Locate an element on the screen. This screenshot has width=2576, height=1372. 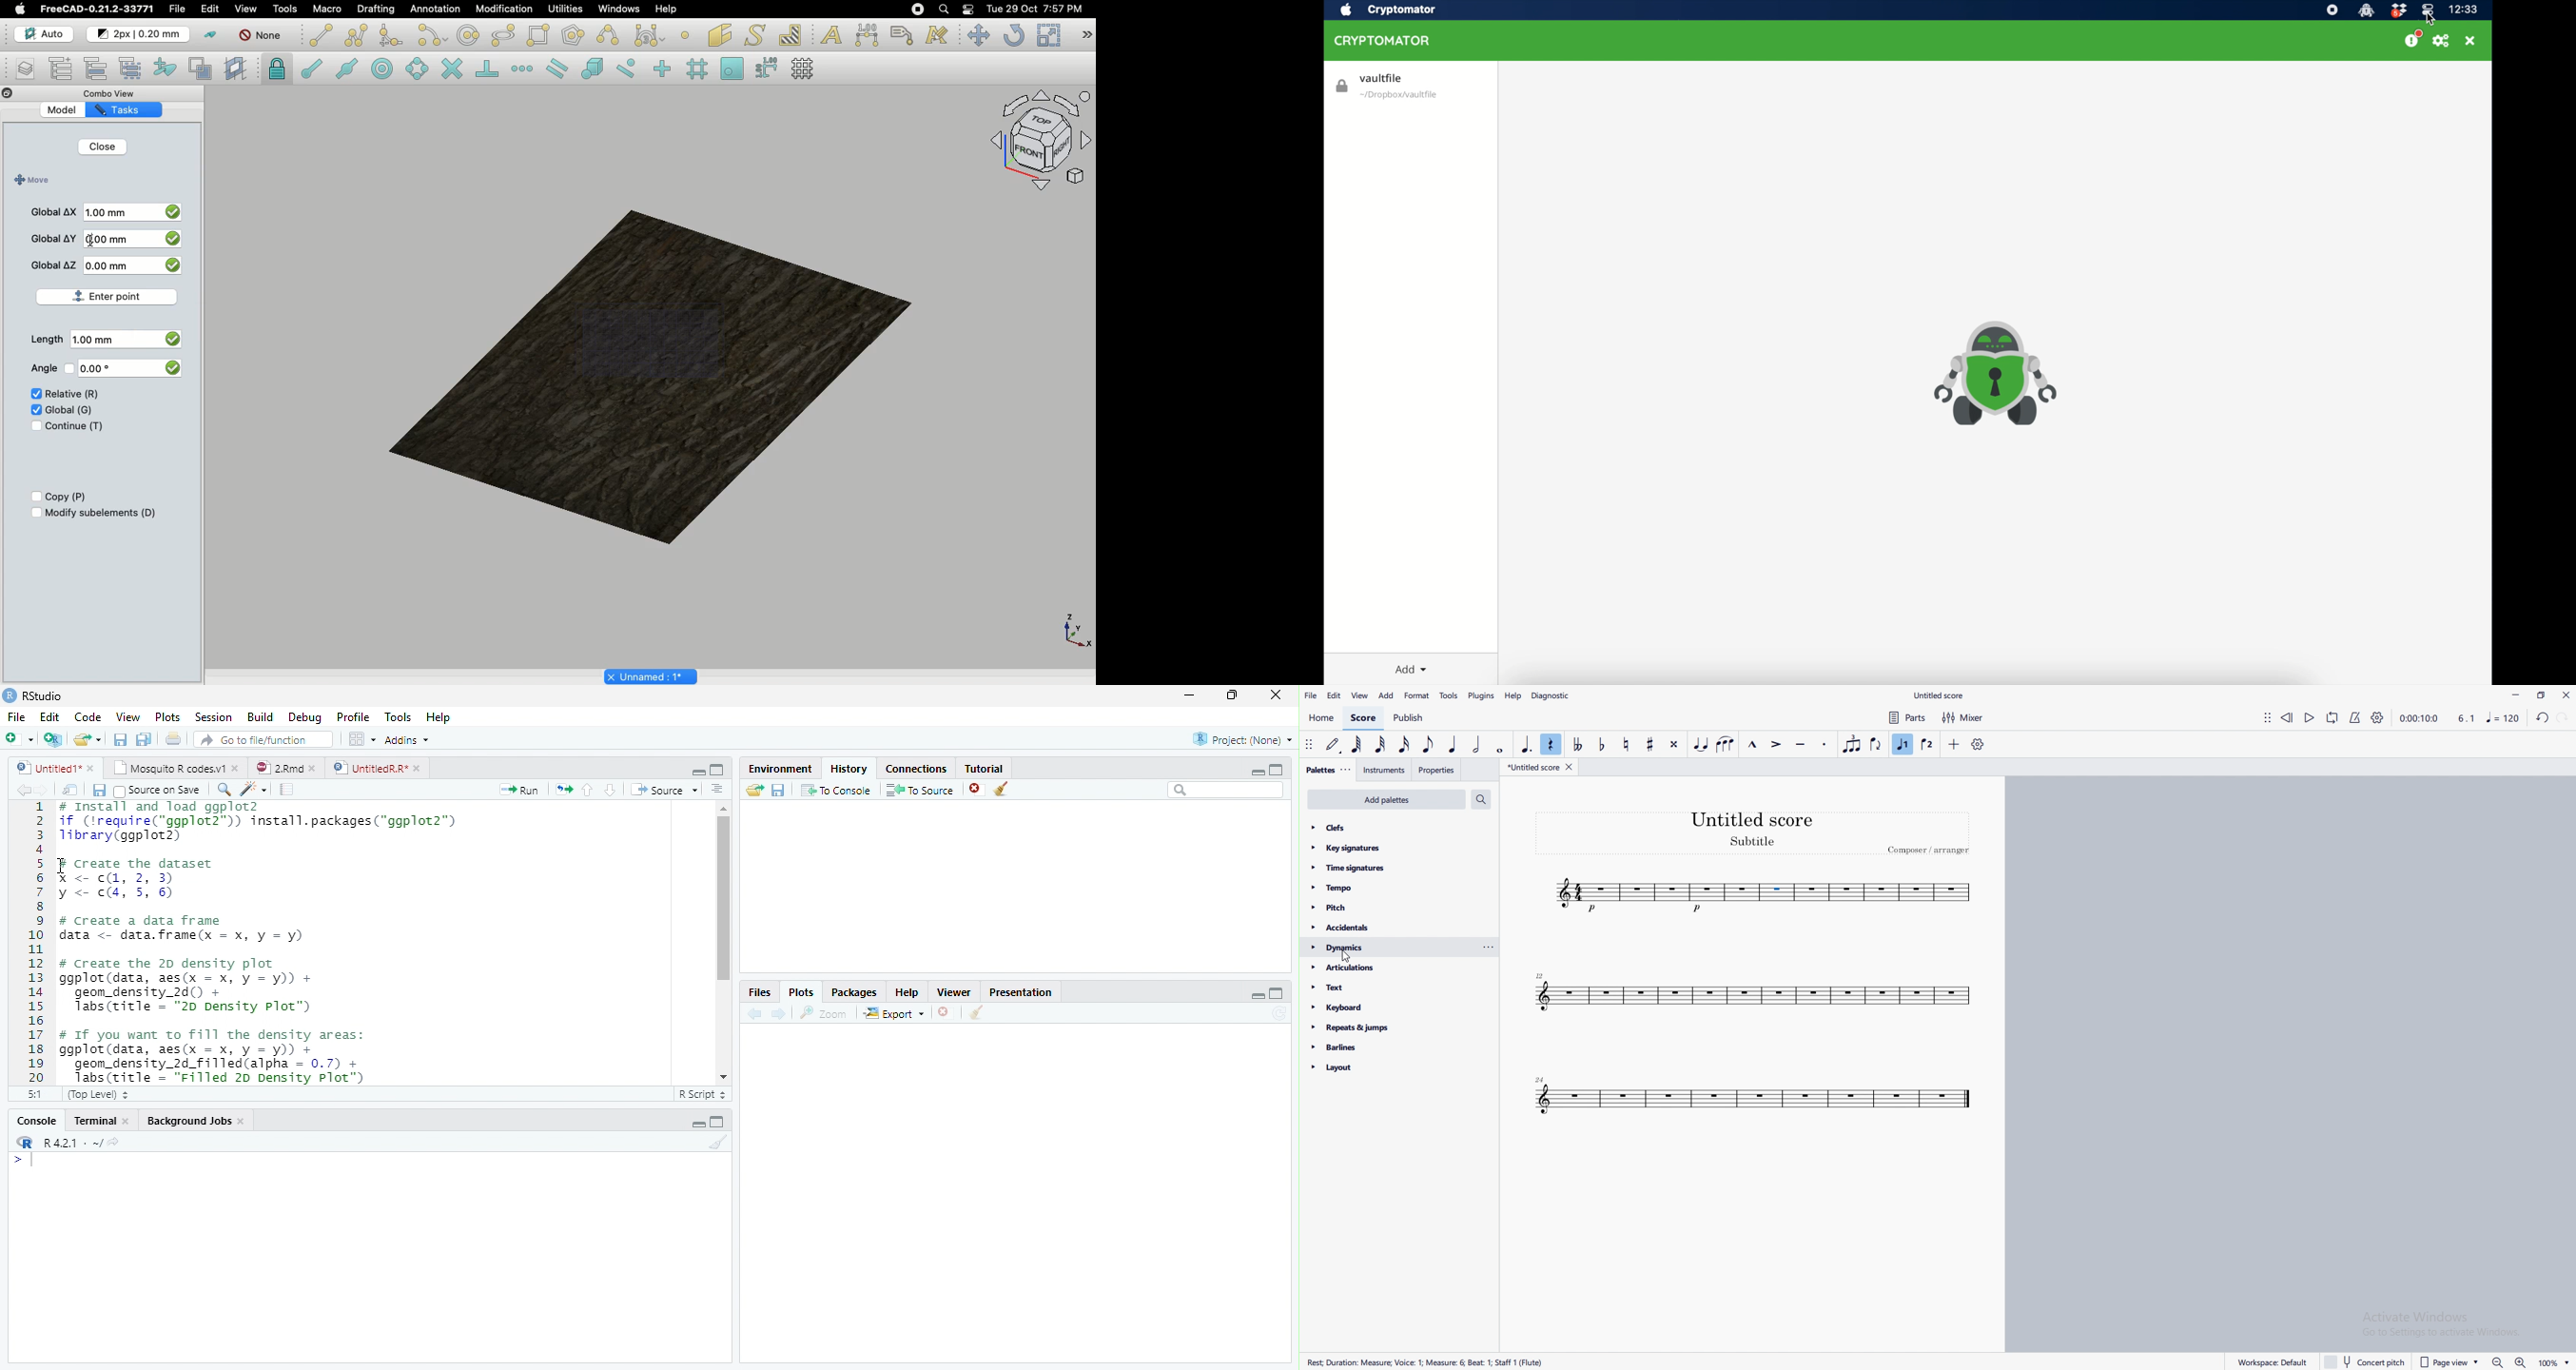
minimize is located at coordinates (699, 773).